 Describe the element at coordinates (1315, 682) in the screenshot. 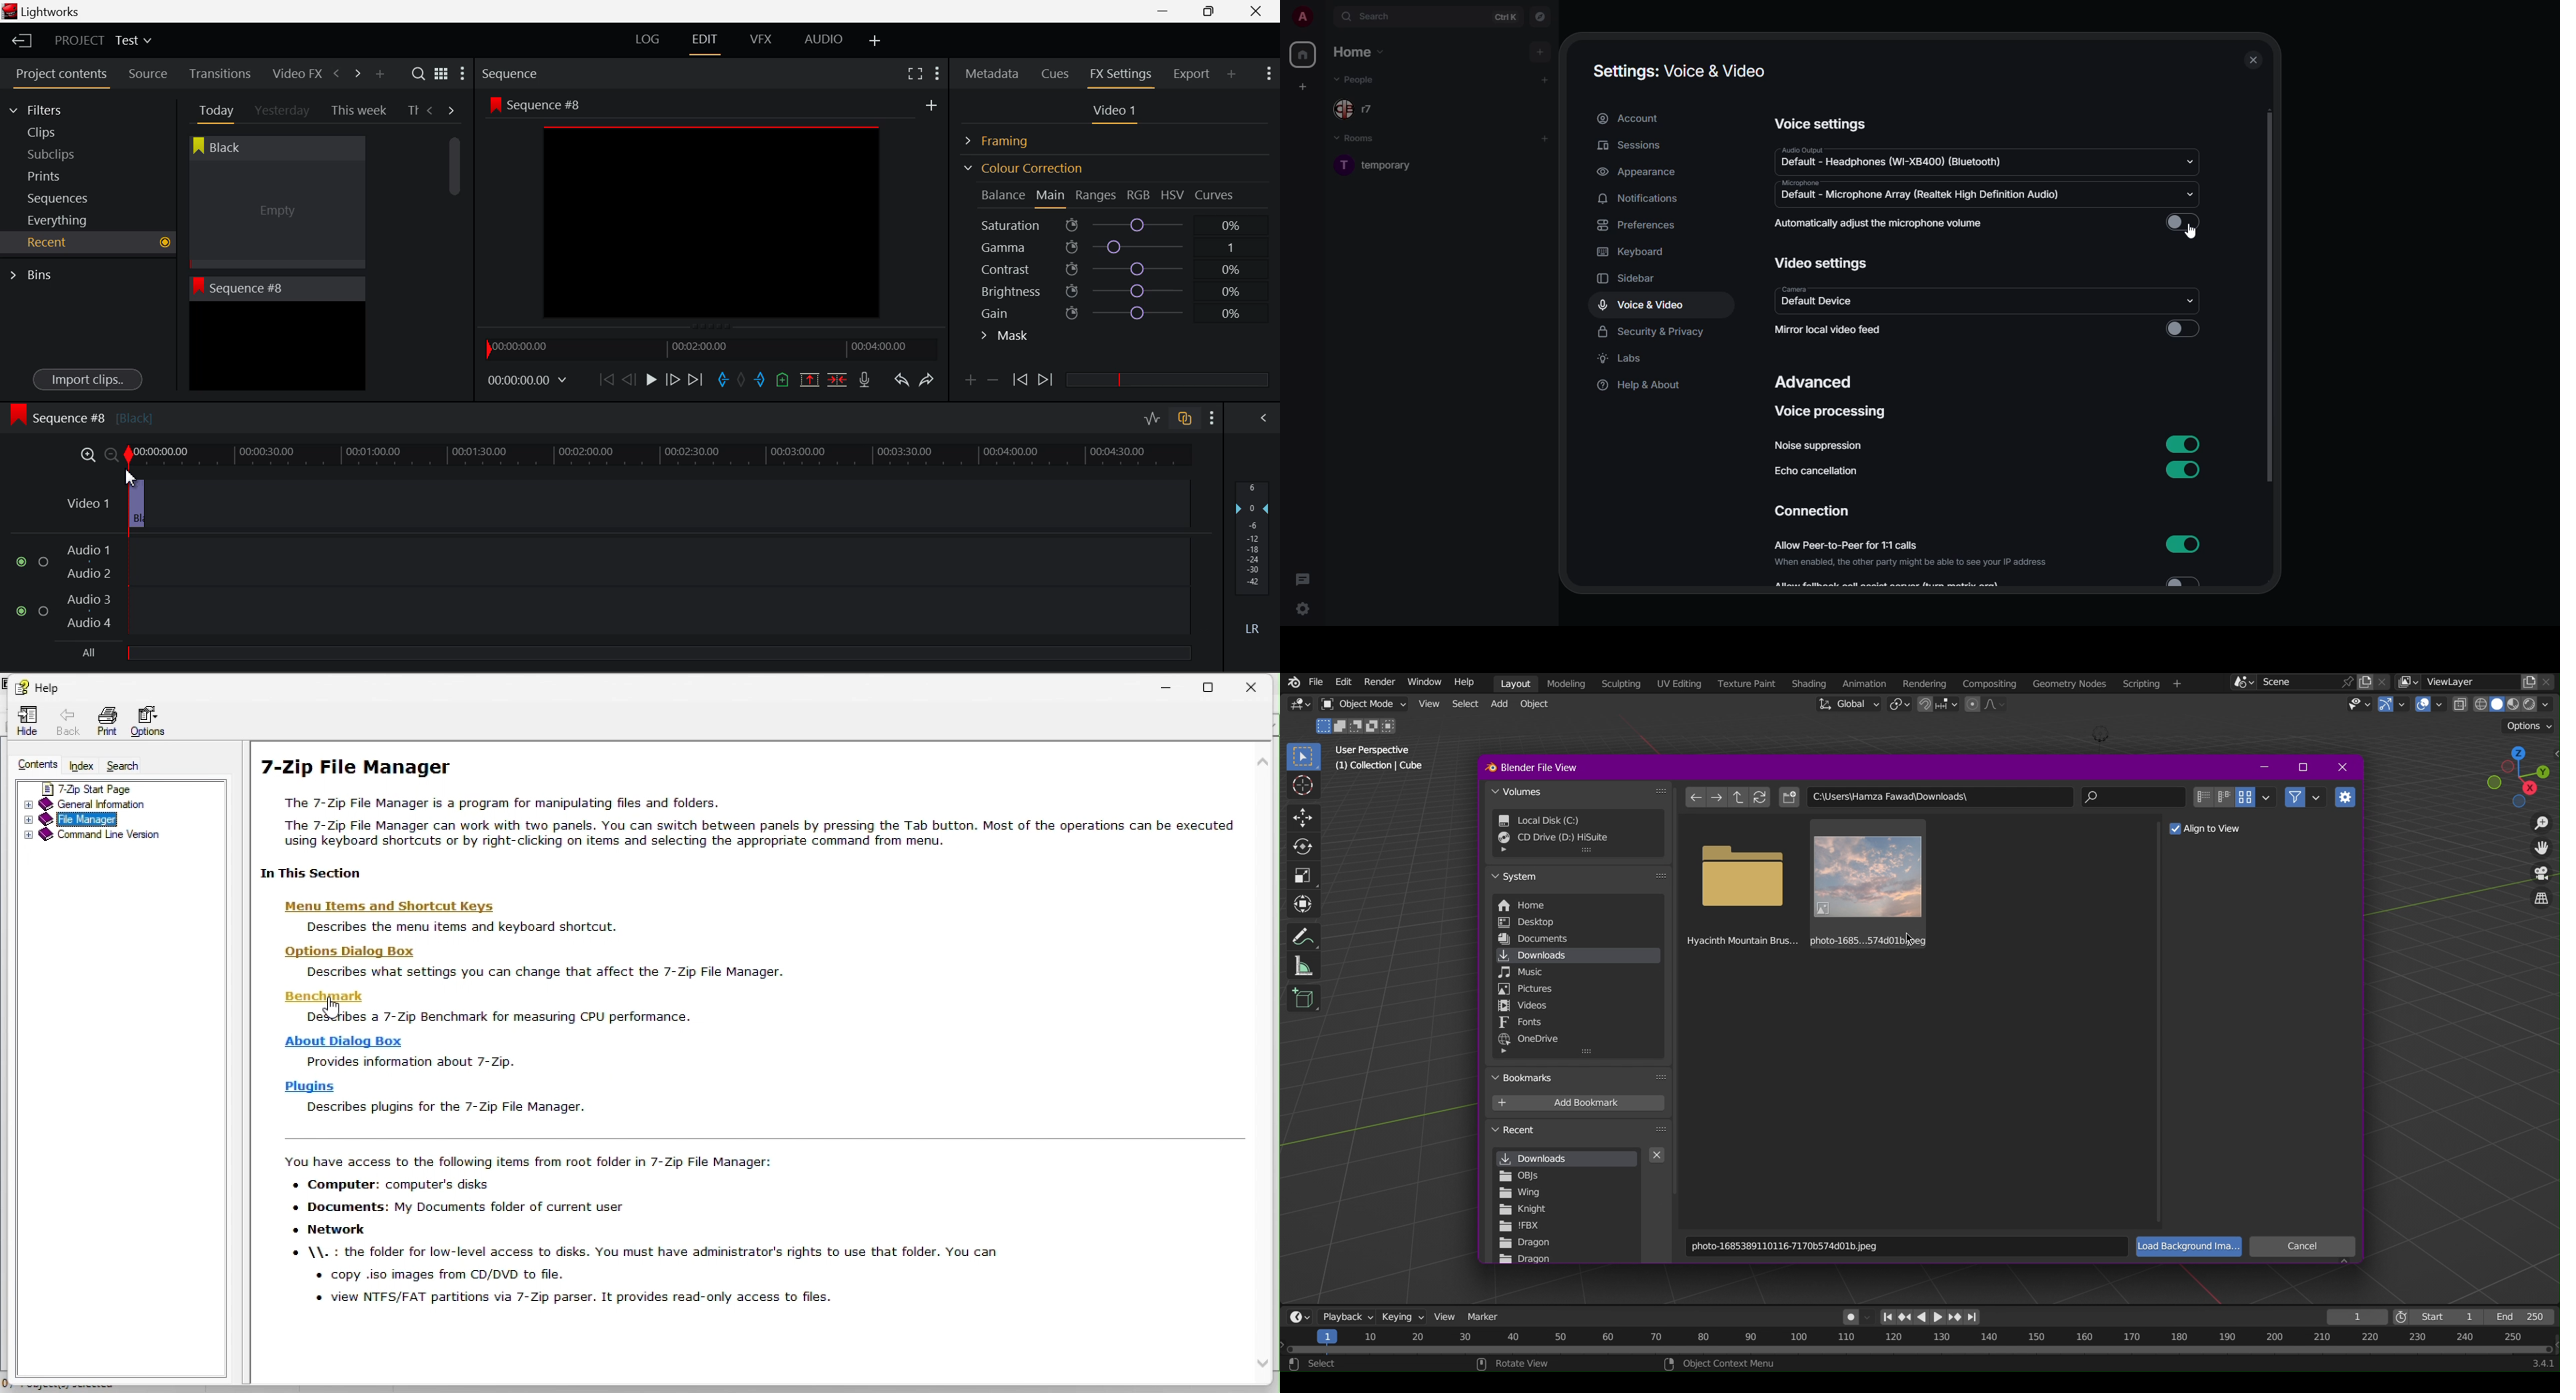

I see `File` at that location.